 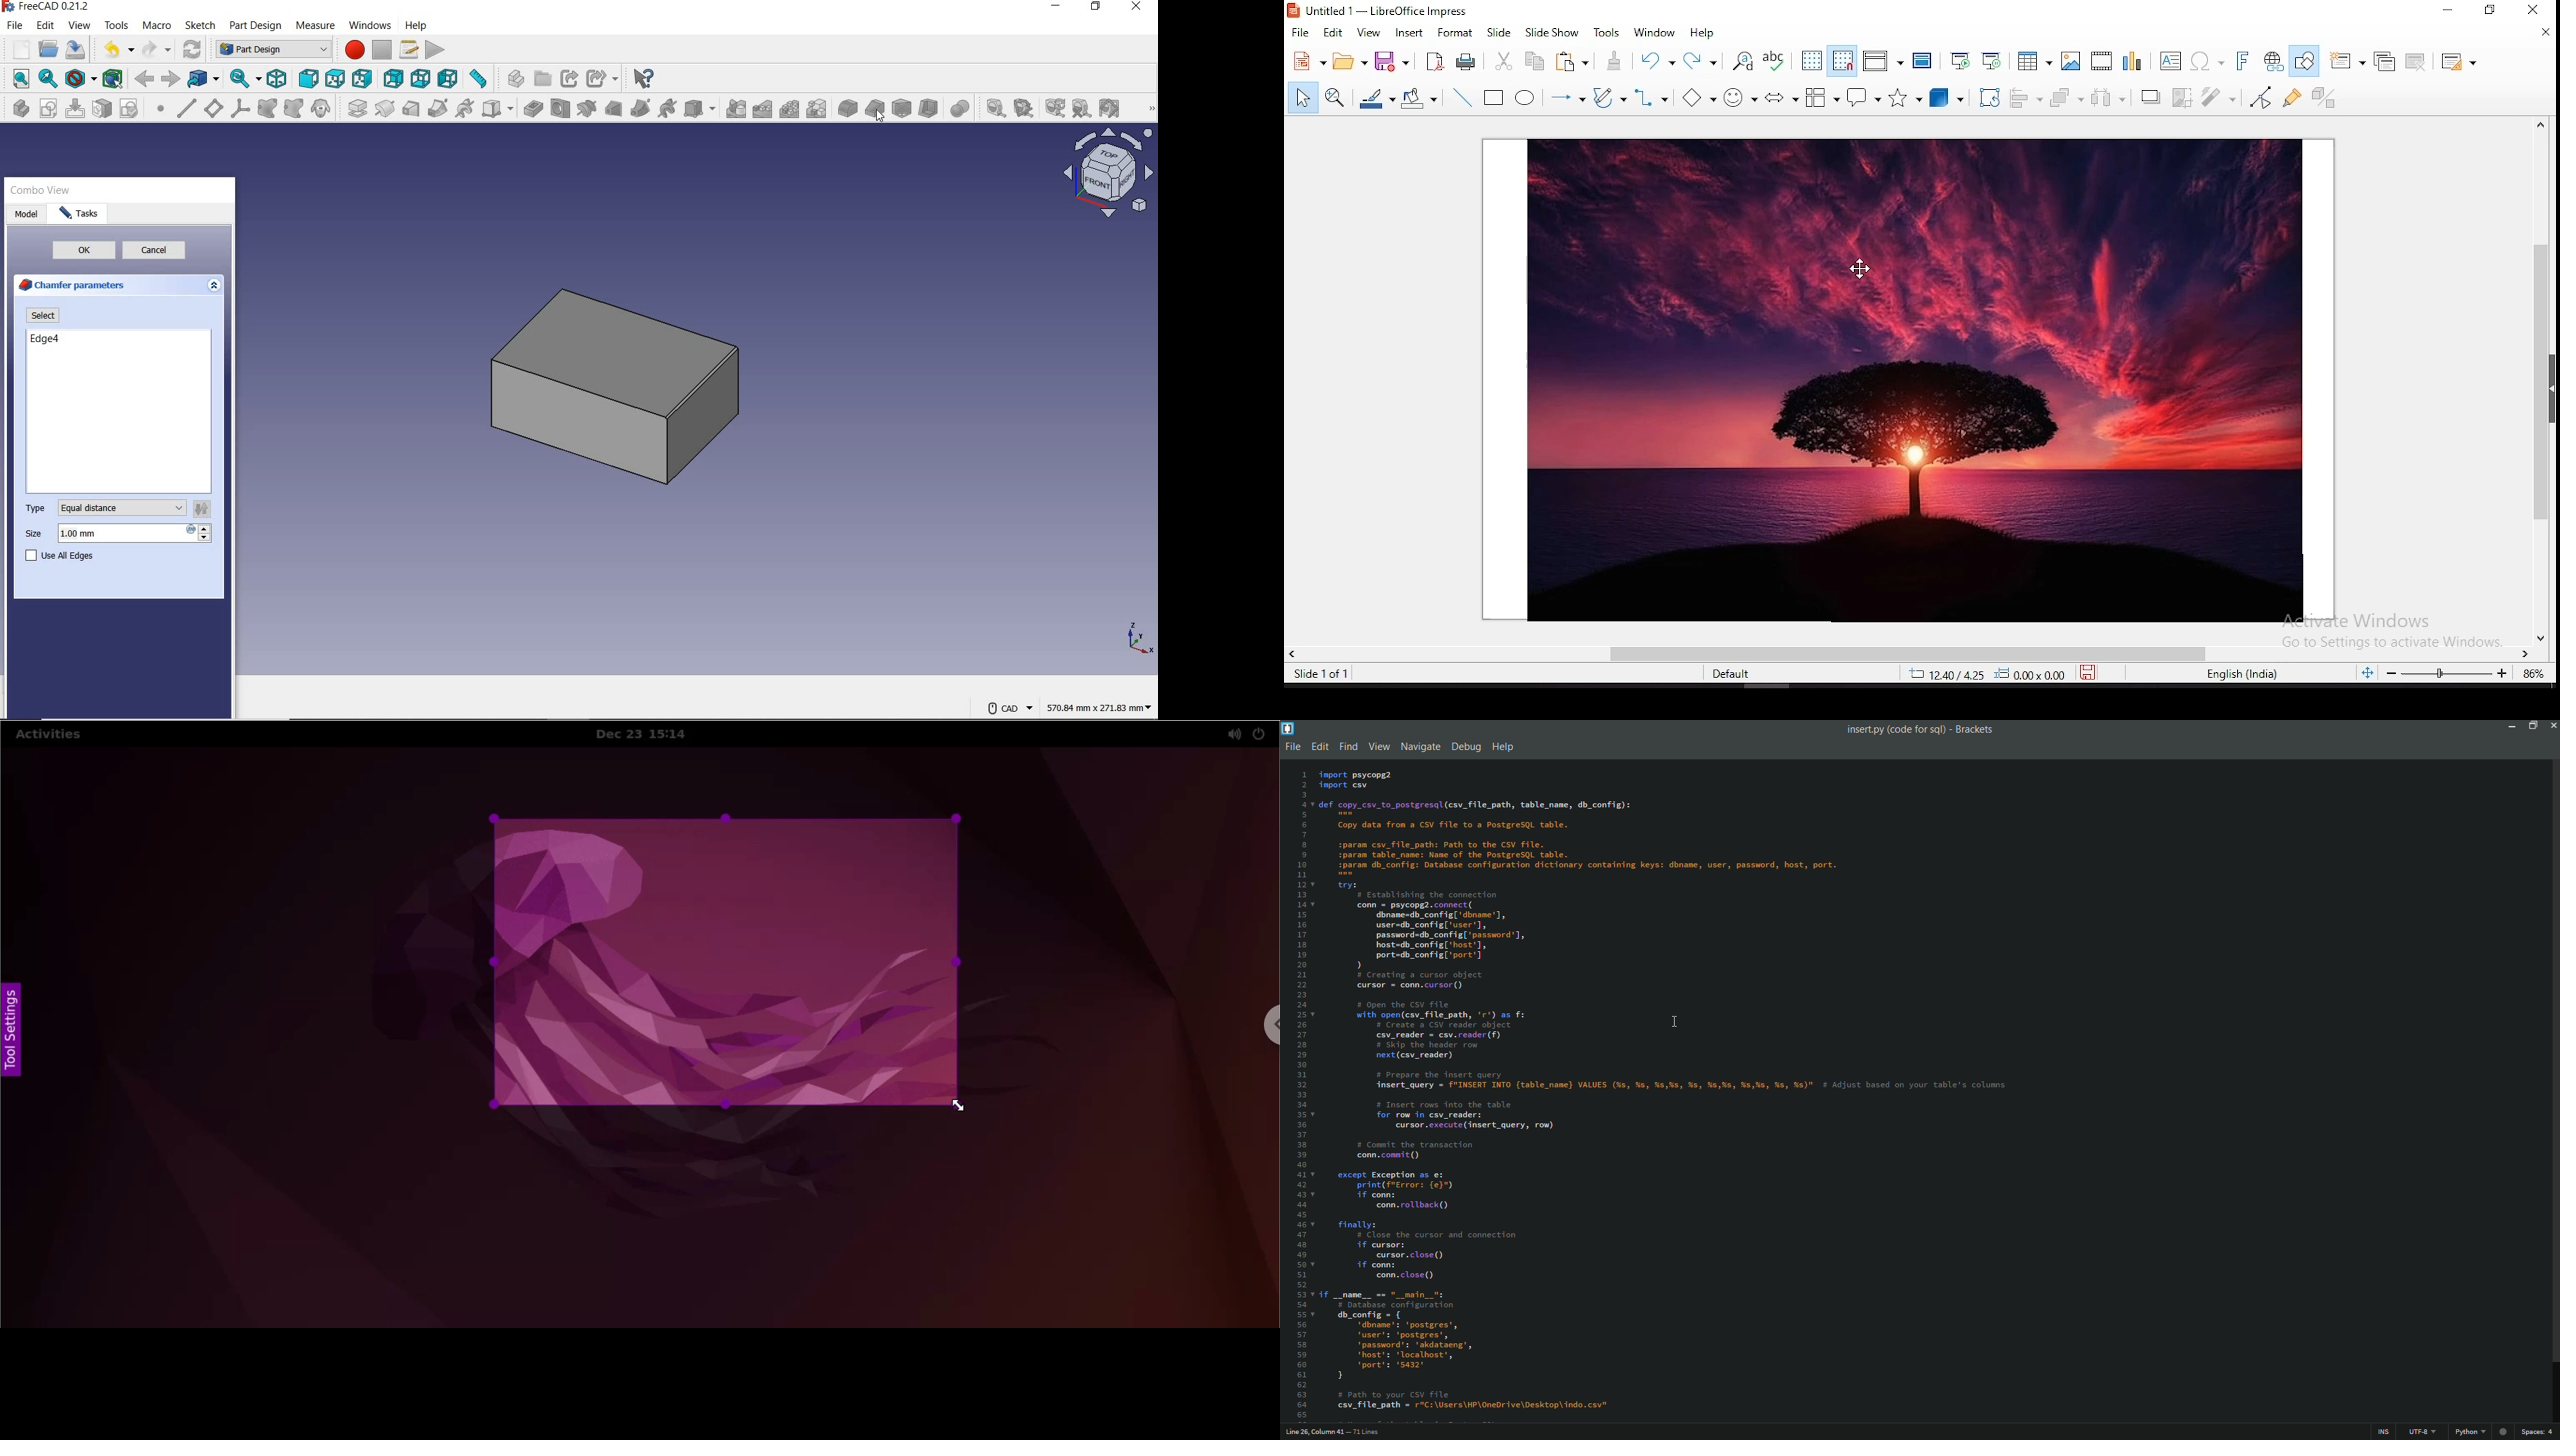 What do you see at coordinates (221, 191) in the screenshot?
I see `close` at bounding box center [221, 191].